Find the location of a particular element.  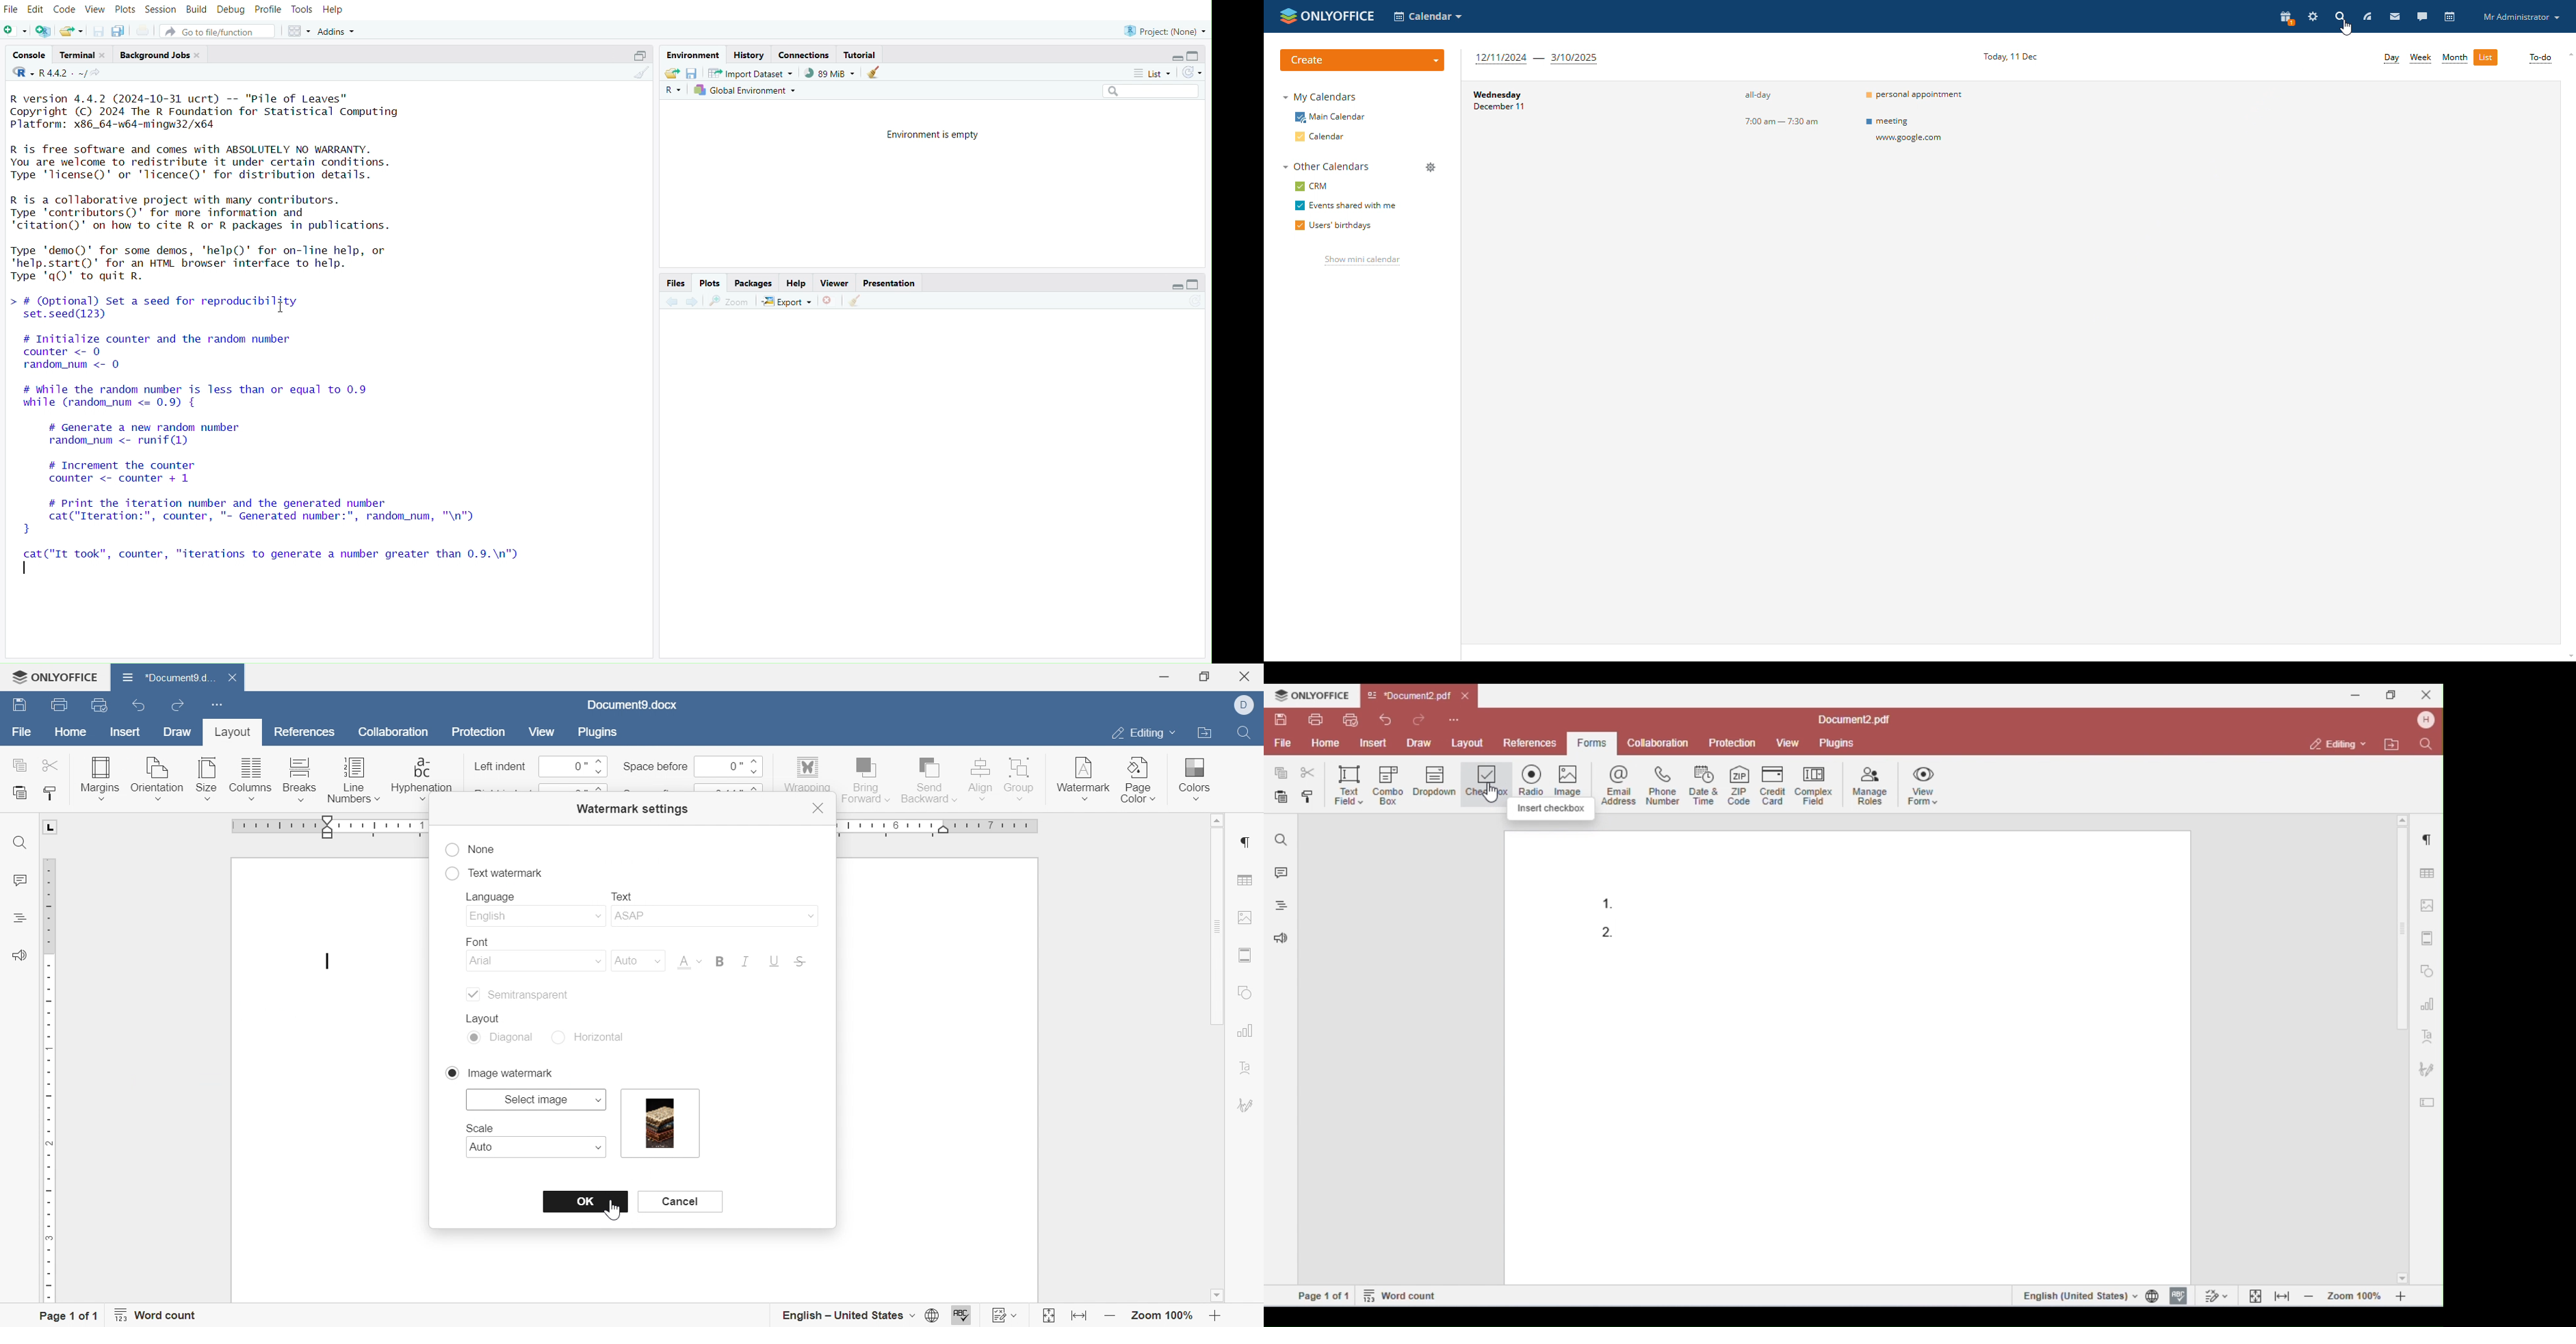

> # (Optional) set a seed for reproducibility
set.seed(123)
# Initialize counter and the random number
counter <- 0
random_num <- 0
# while the random number is less than or equal to 0.9
while (random_num <= 0.9) {
# Generate a new random number
random_num <- runif(1)
# Increment the counter
counter <- counter + 1
# Print the iteration number and the generated number
cat("Iteration:", counter, "- Generated number:", random_num, "\n")
}
cat ("It took", counter, "iterations to generate a number greater than 0.9.\n") is located at coordinates (281, 443).